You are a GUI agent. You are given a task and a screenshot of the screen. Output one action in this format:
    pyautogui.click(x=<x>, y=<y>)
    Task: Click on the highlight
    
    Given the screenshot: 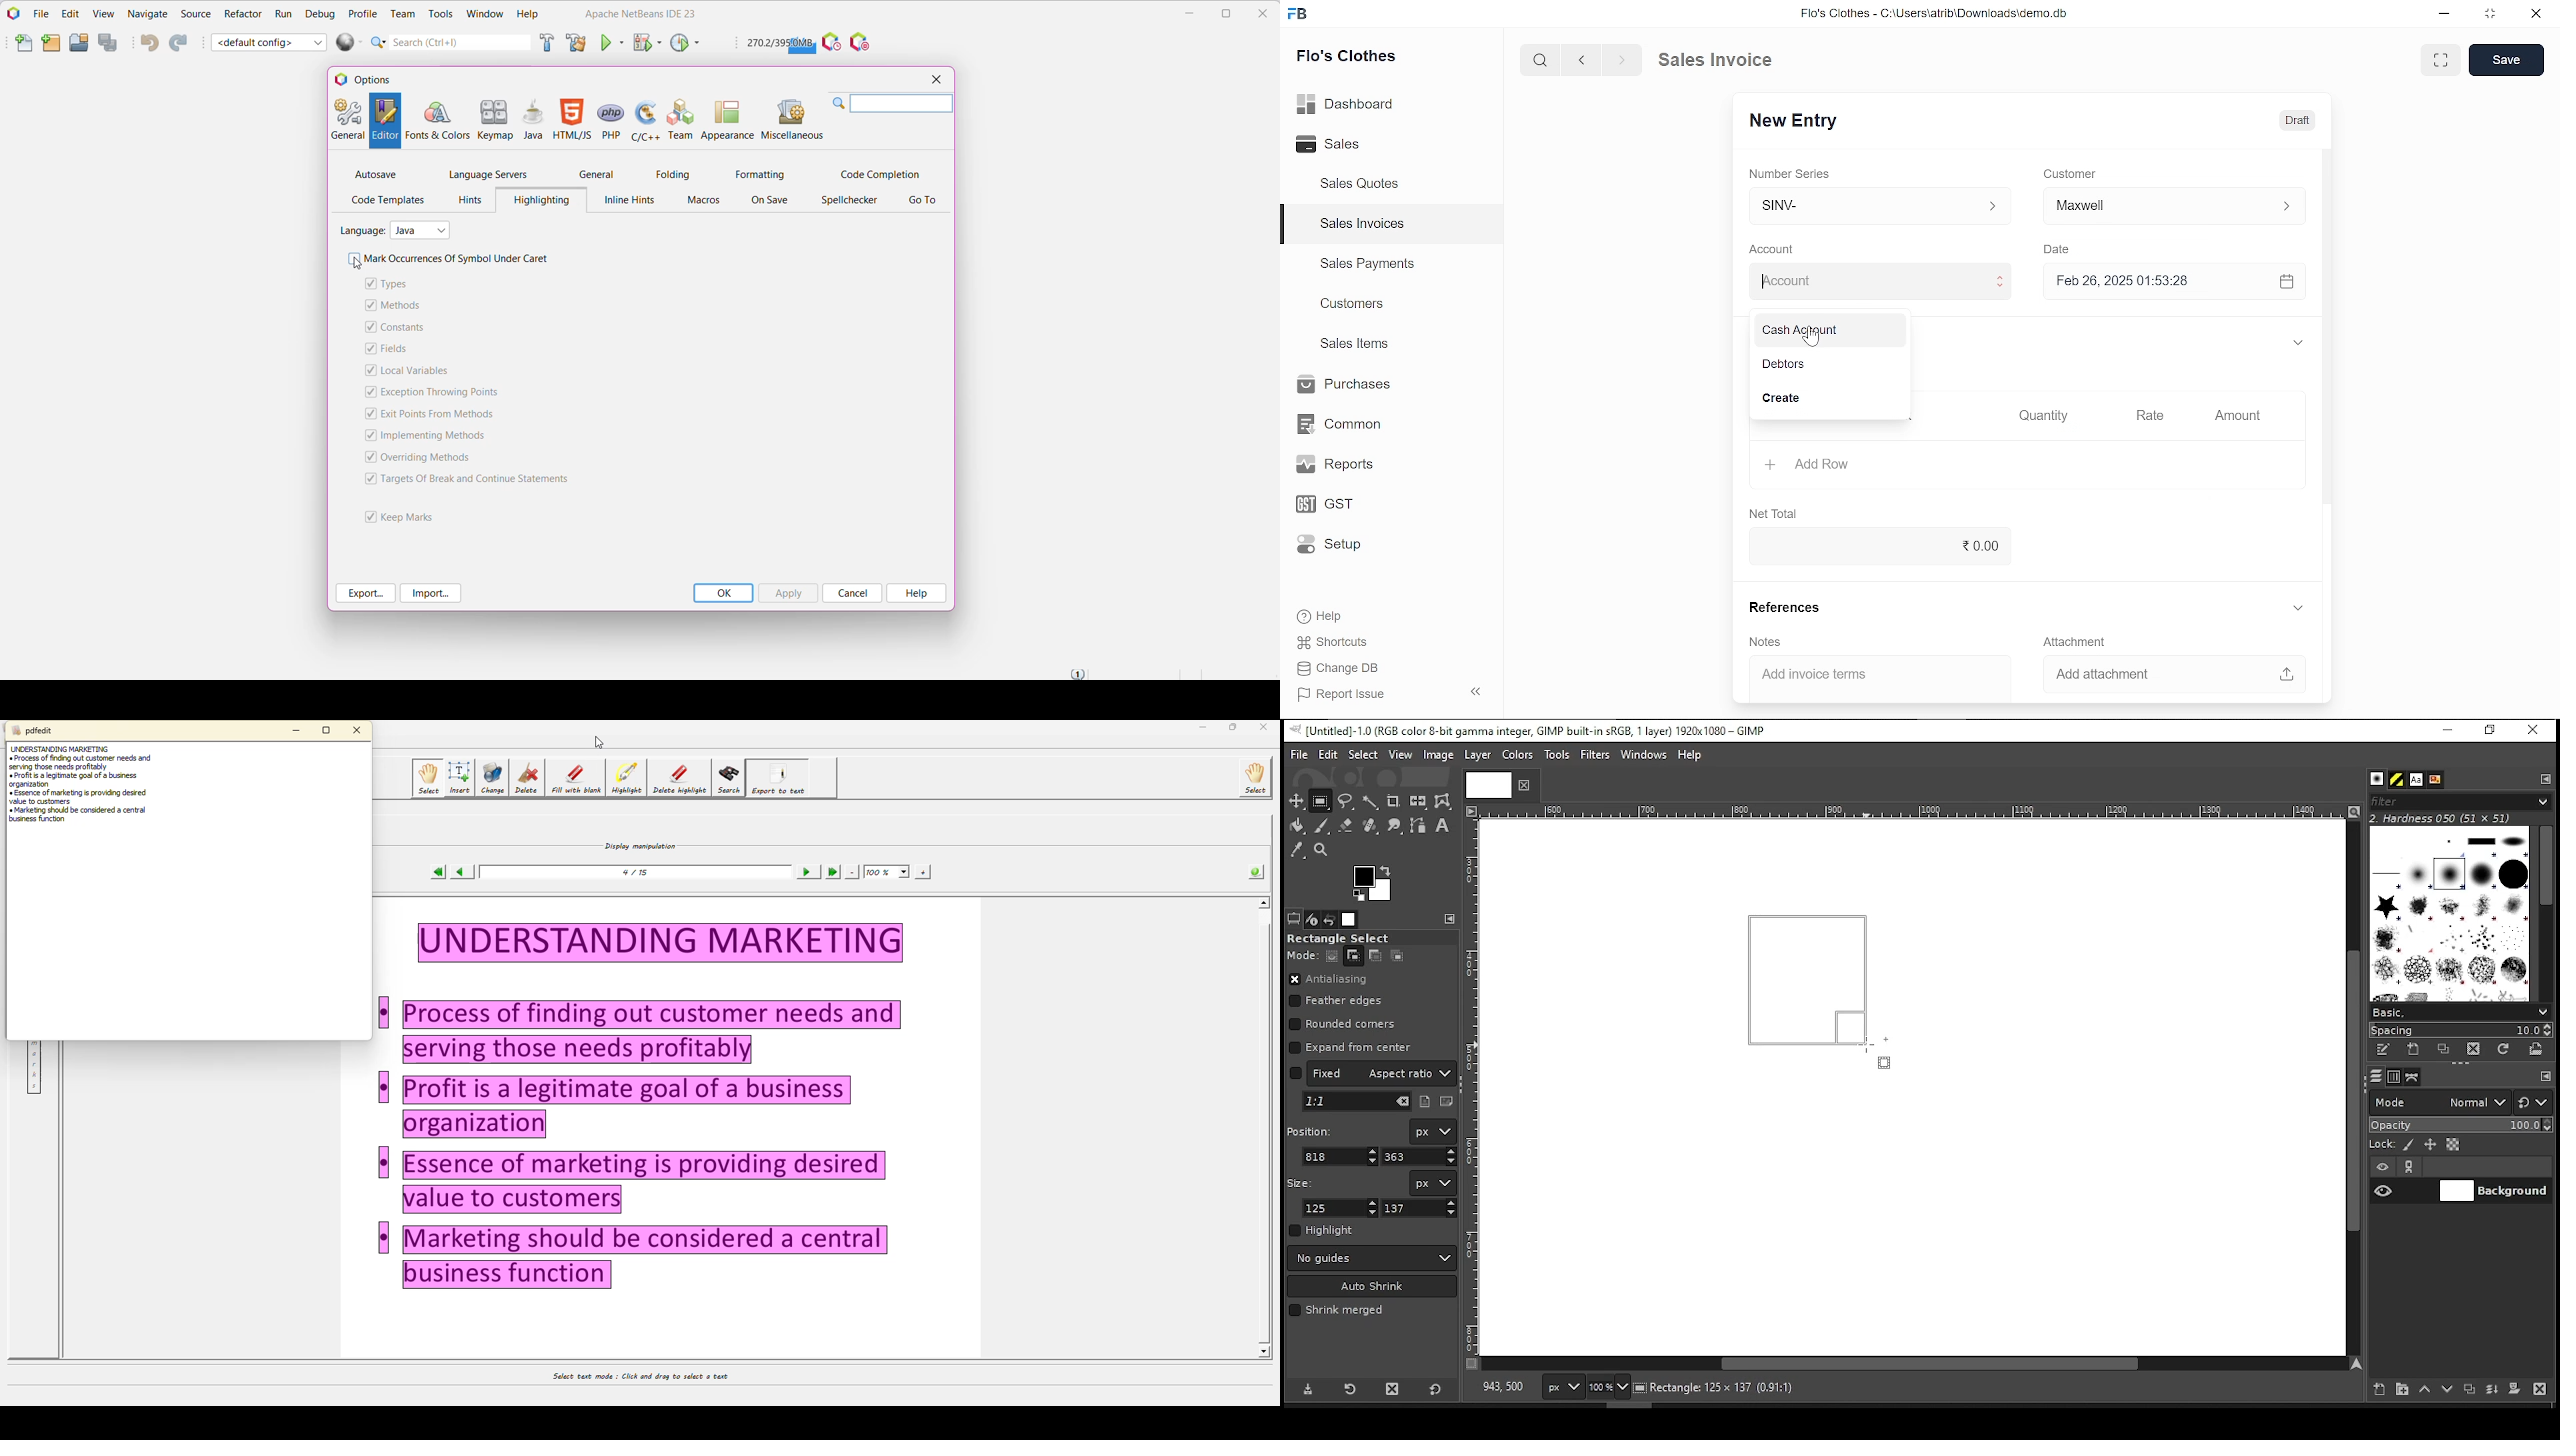 What is the action you would take?
    pyautogui.click(x=1322, y=1230)
    